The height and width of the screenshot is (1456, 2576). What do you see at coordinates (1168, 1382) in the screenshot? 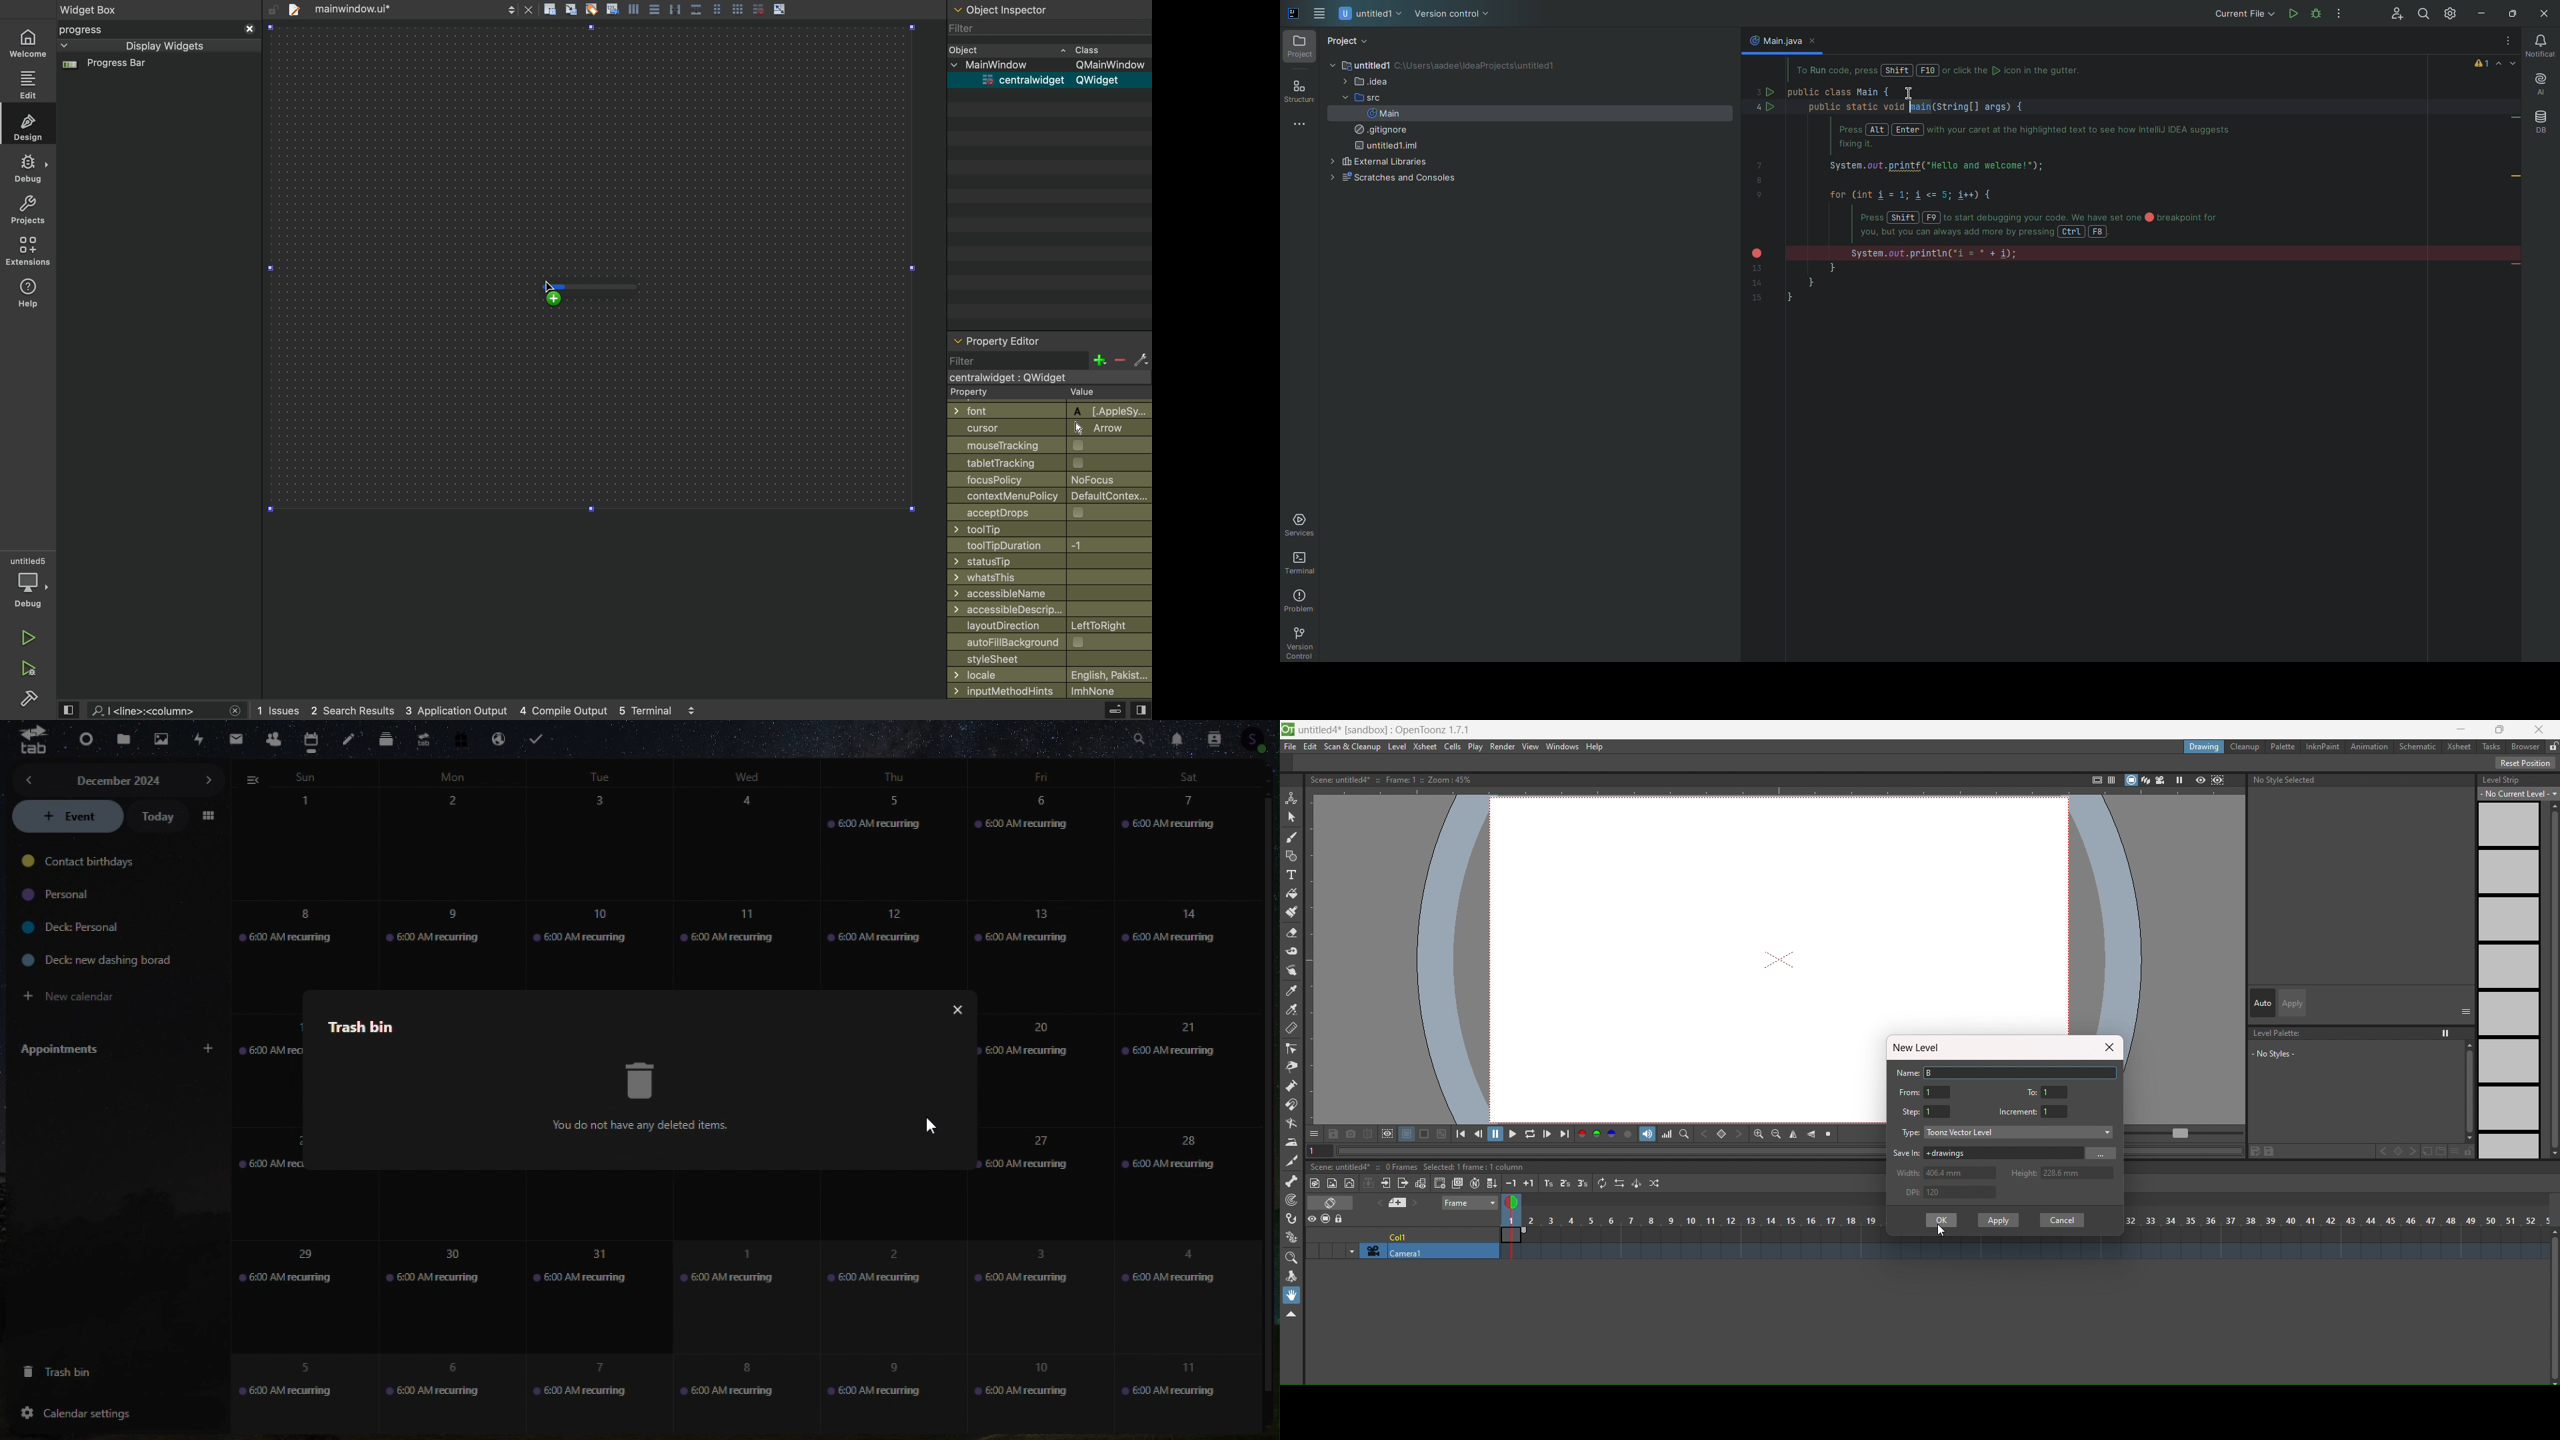
I see `11` at bounding box center [1168, 1382].